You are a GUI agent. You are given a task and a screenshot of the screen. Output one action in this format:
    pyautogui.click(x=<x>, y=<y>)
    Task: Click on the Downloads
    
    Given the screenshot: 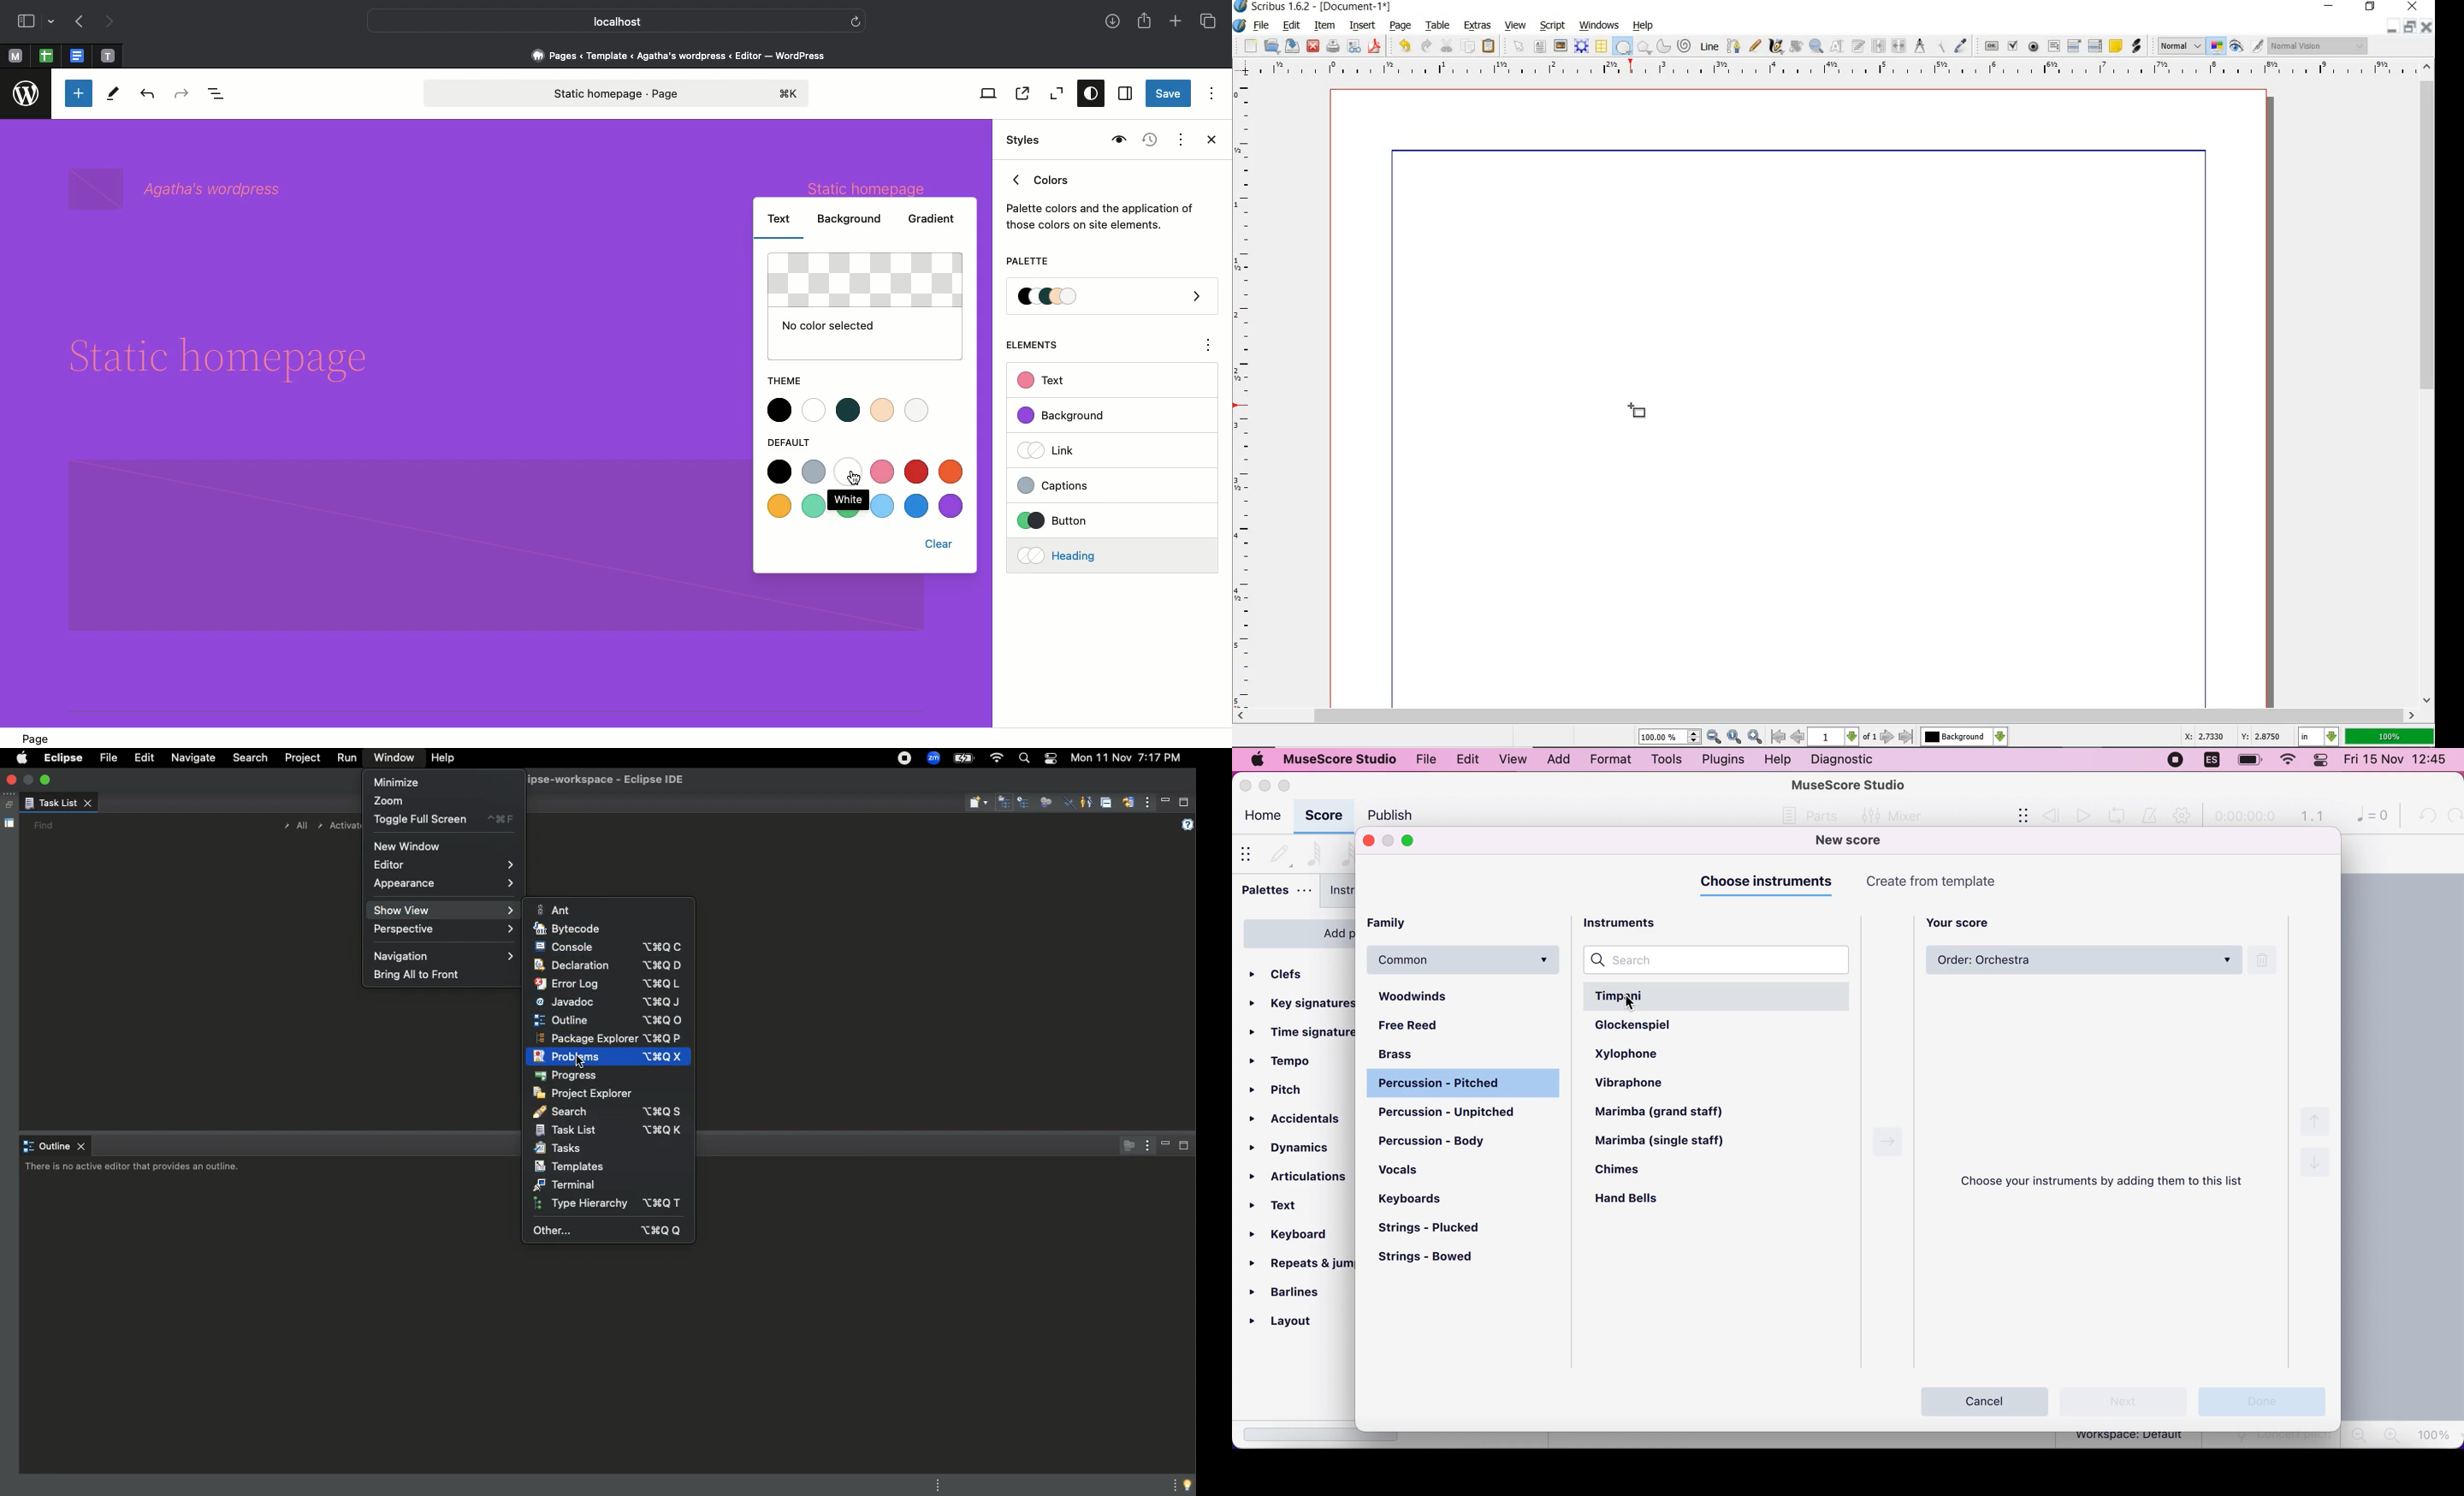 What is the action you would take?
    pyautogui.click(x=1114, y=23)
    